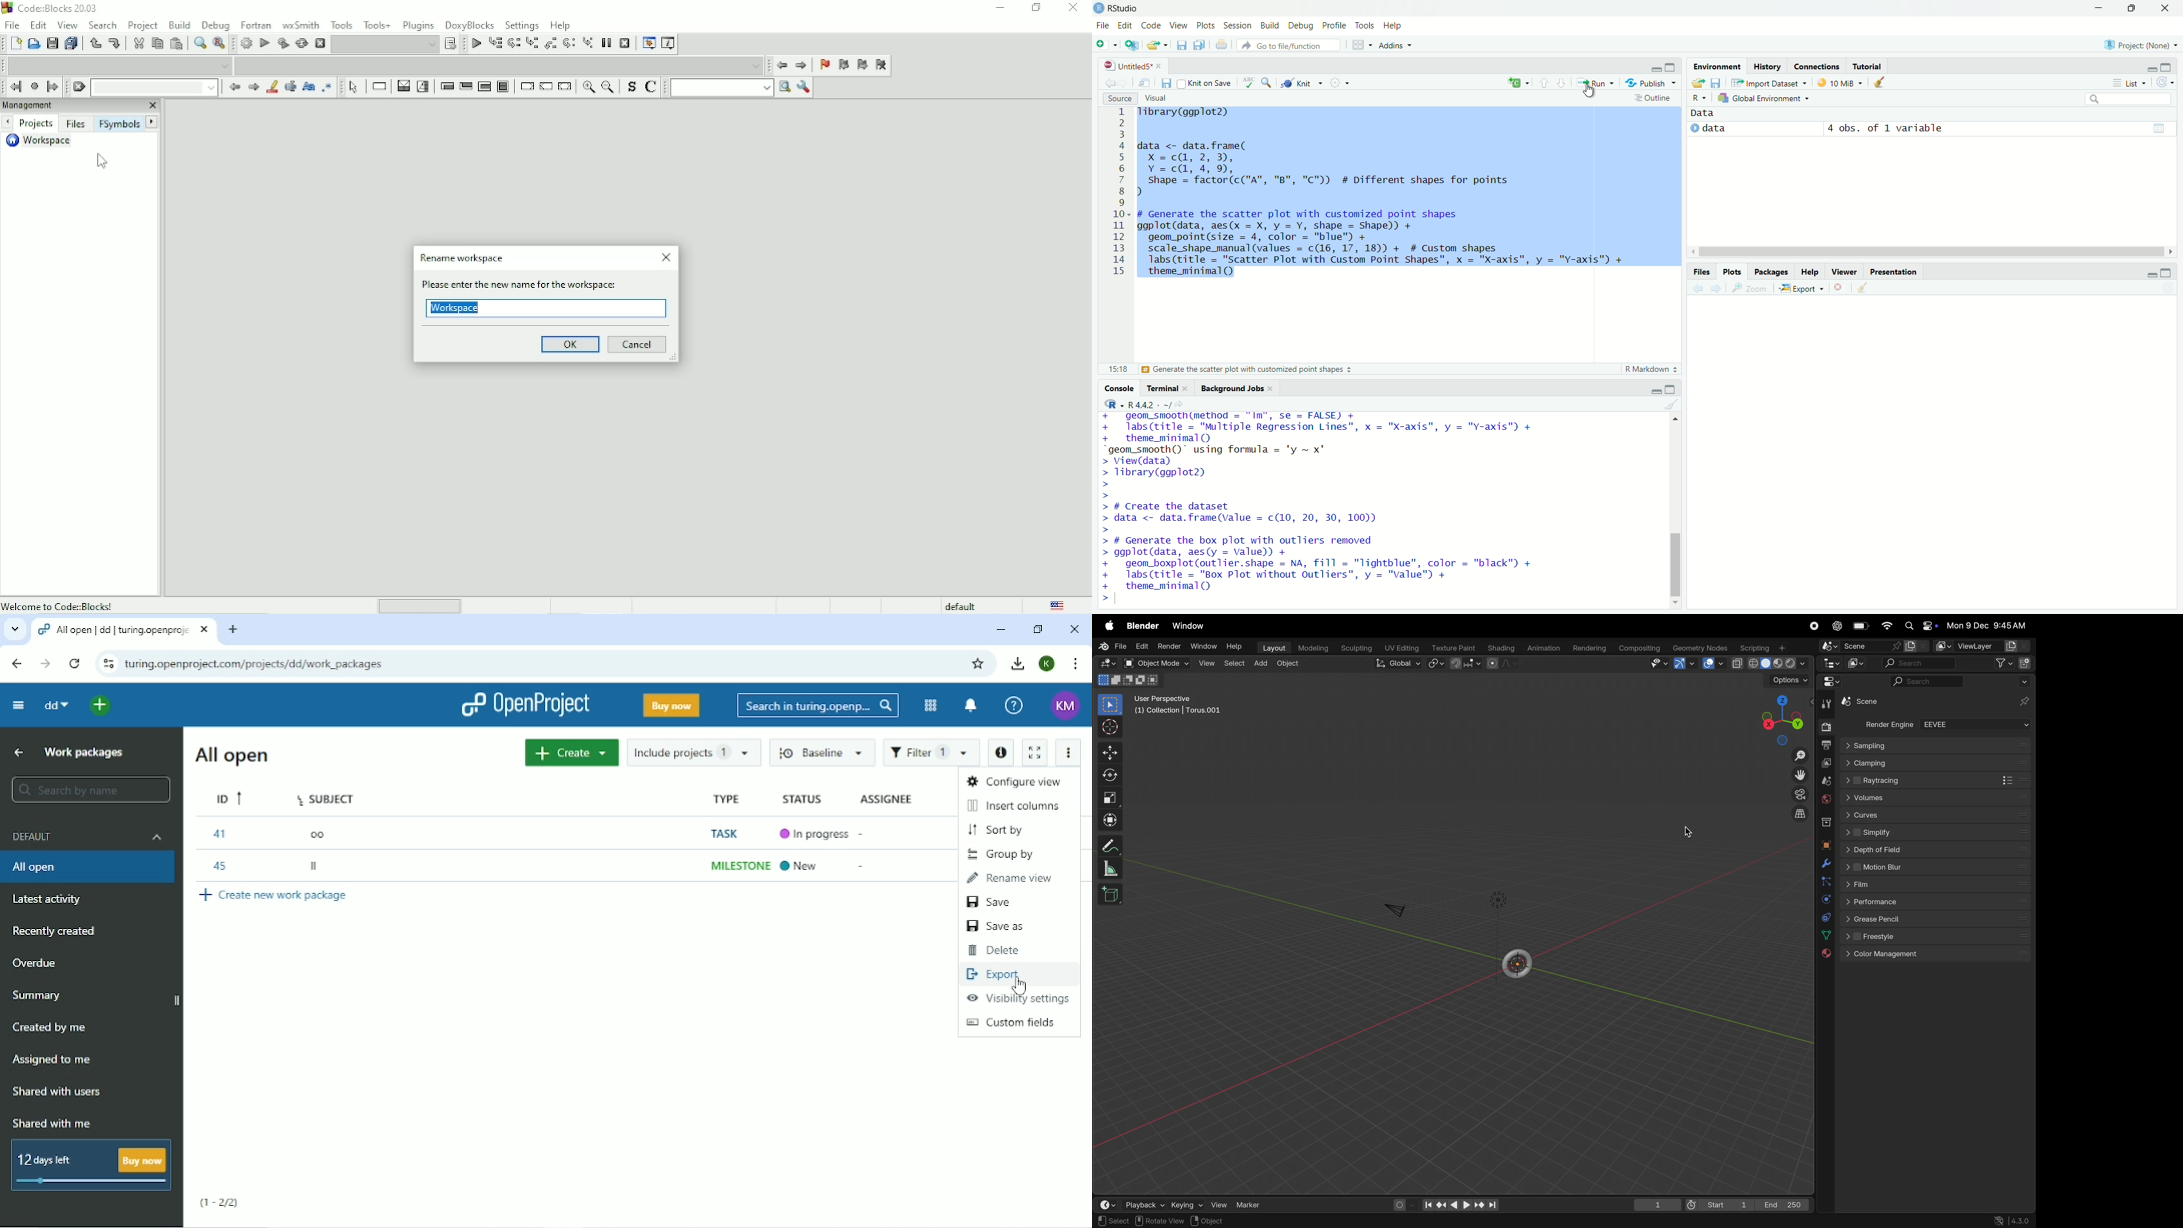 The width and height of the screenshot is (2184, 1232). What do you see at coordinates (1589, 92) in the screenshot?
I see `cursor` at bounding box center [1589, 92].